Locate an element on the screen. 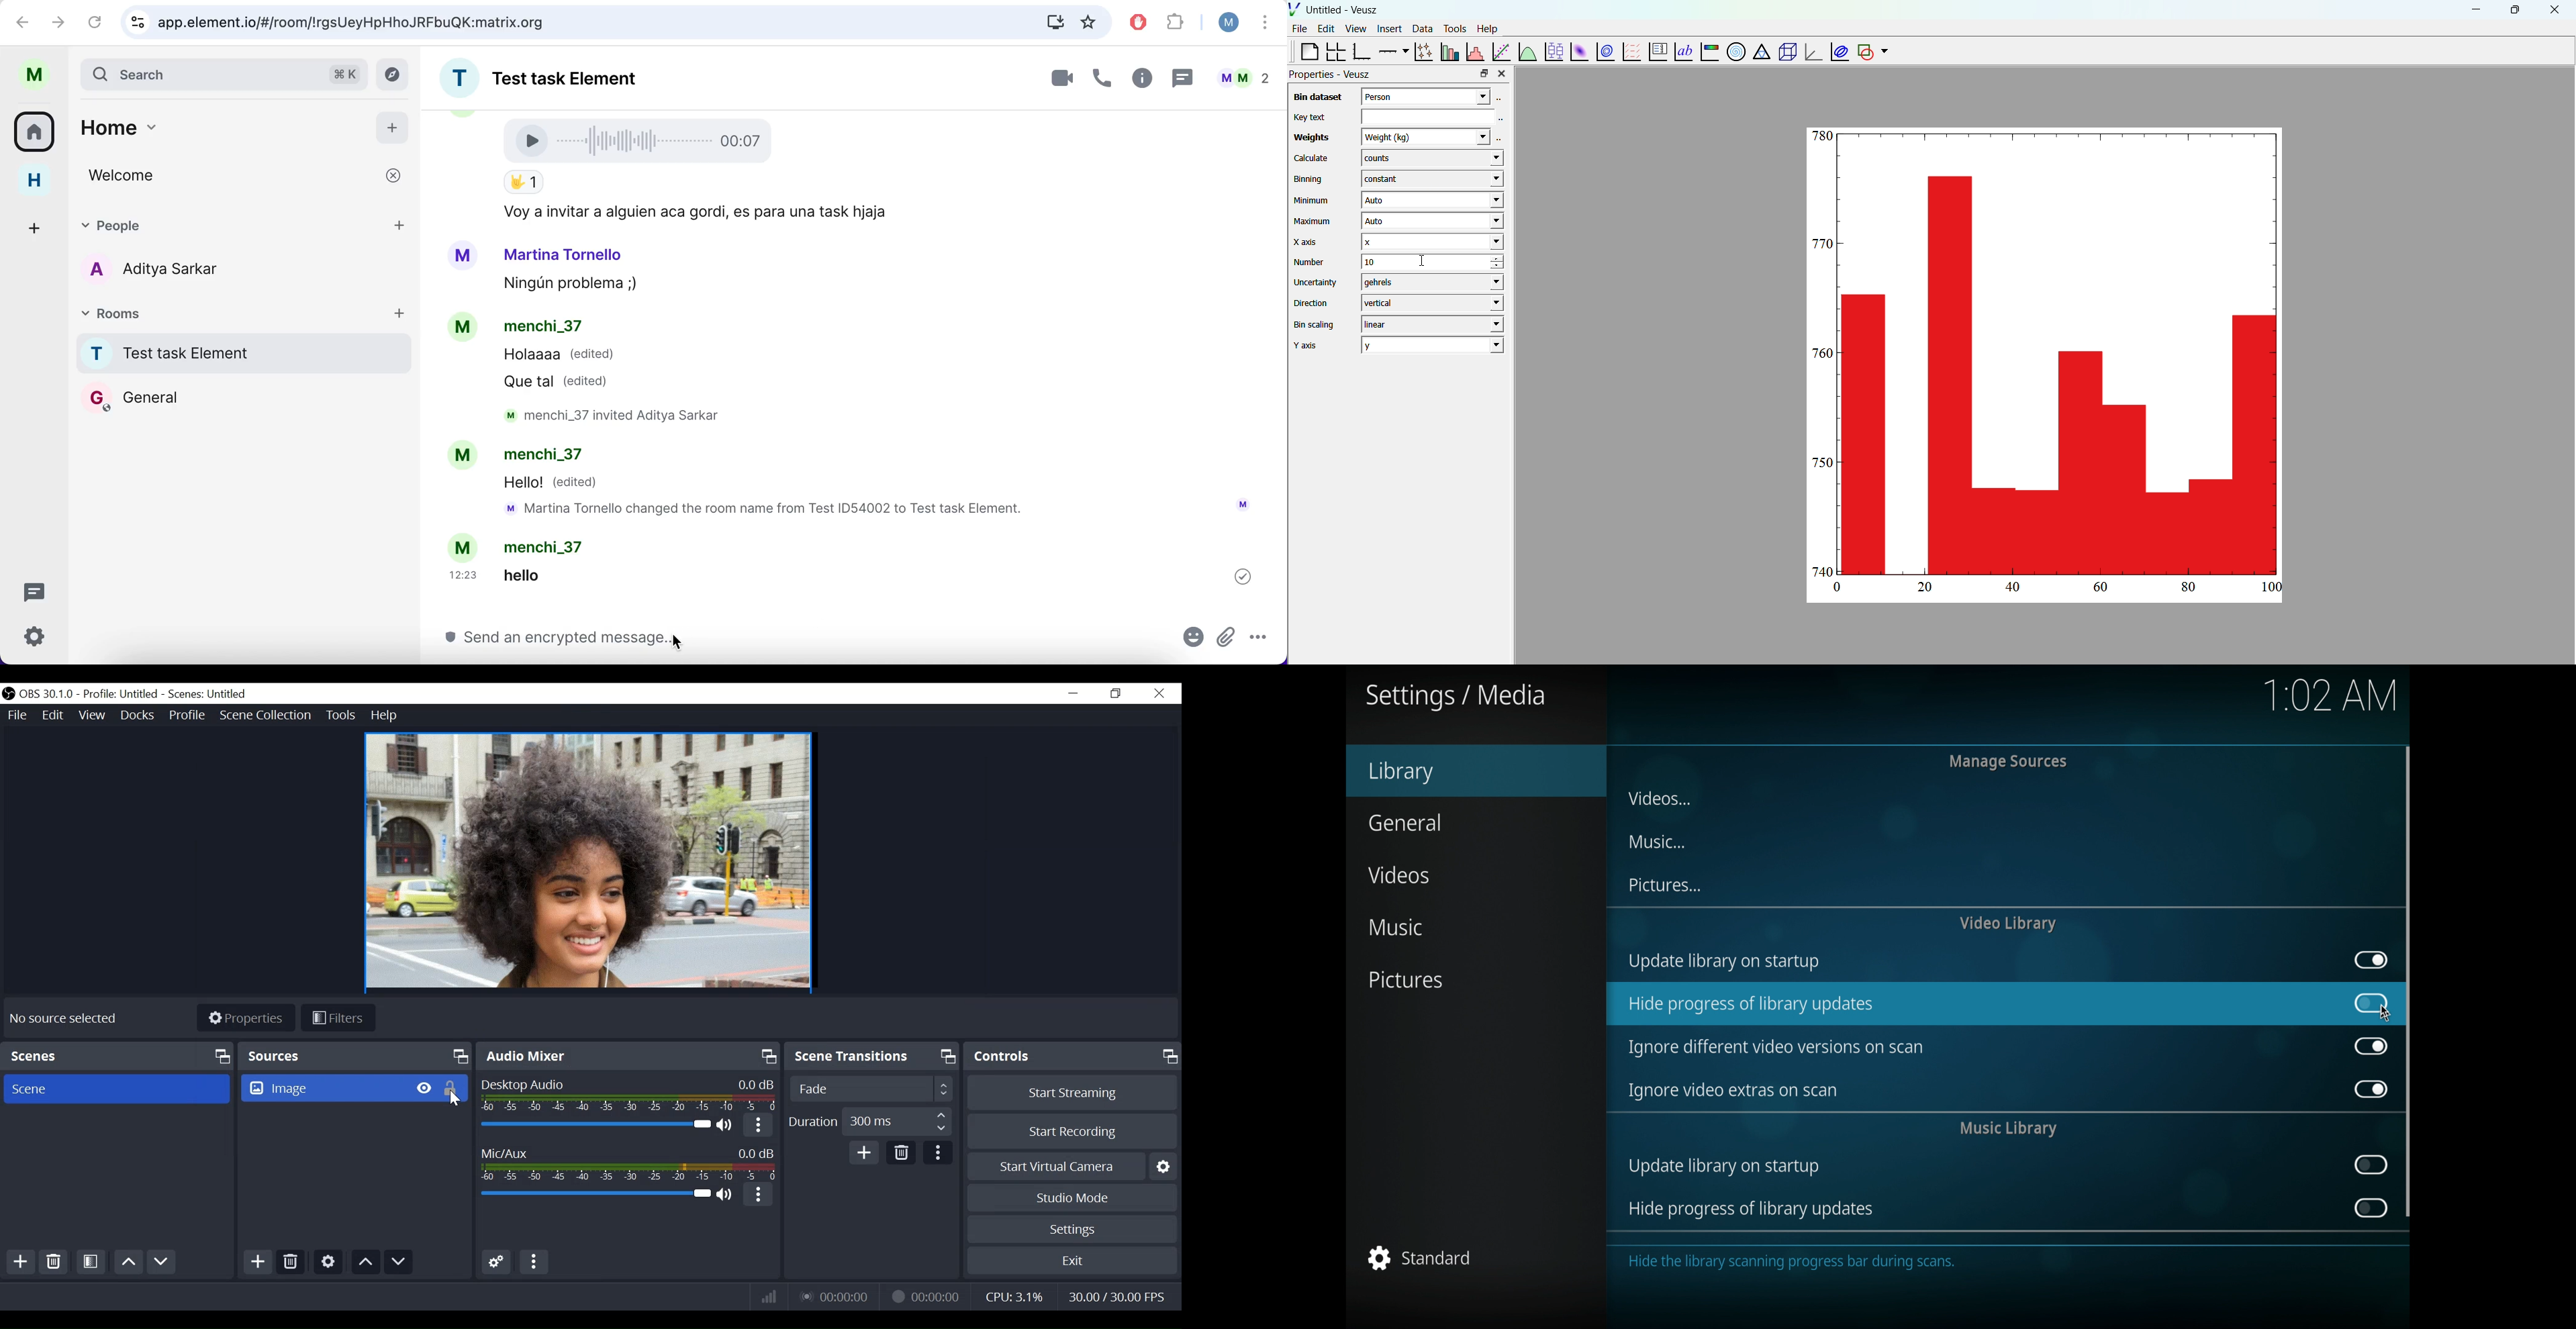 This screenshot has width=2576, height=1344. more options is located at coordinates (1266, 25).